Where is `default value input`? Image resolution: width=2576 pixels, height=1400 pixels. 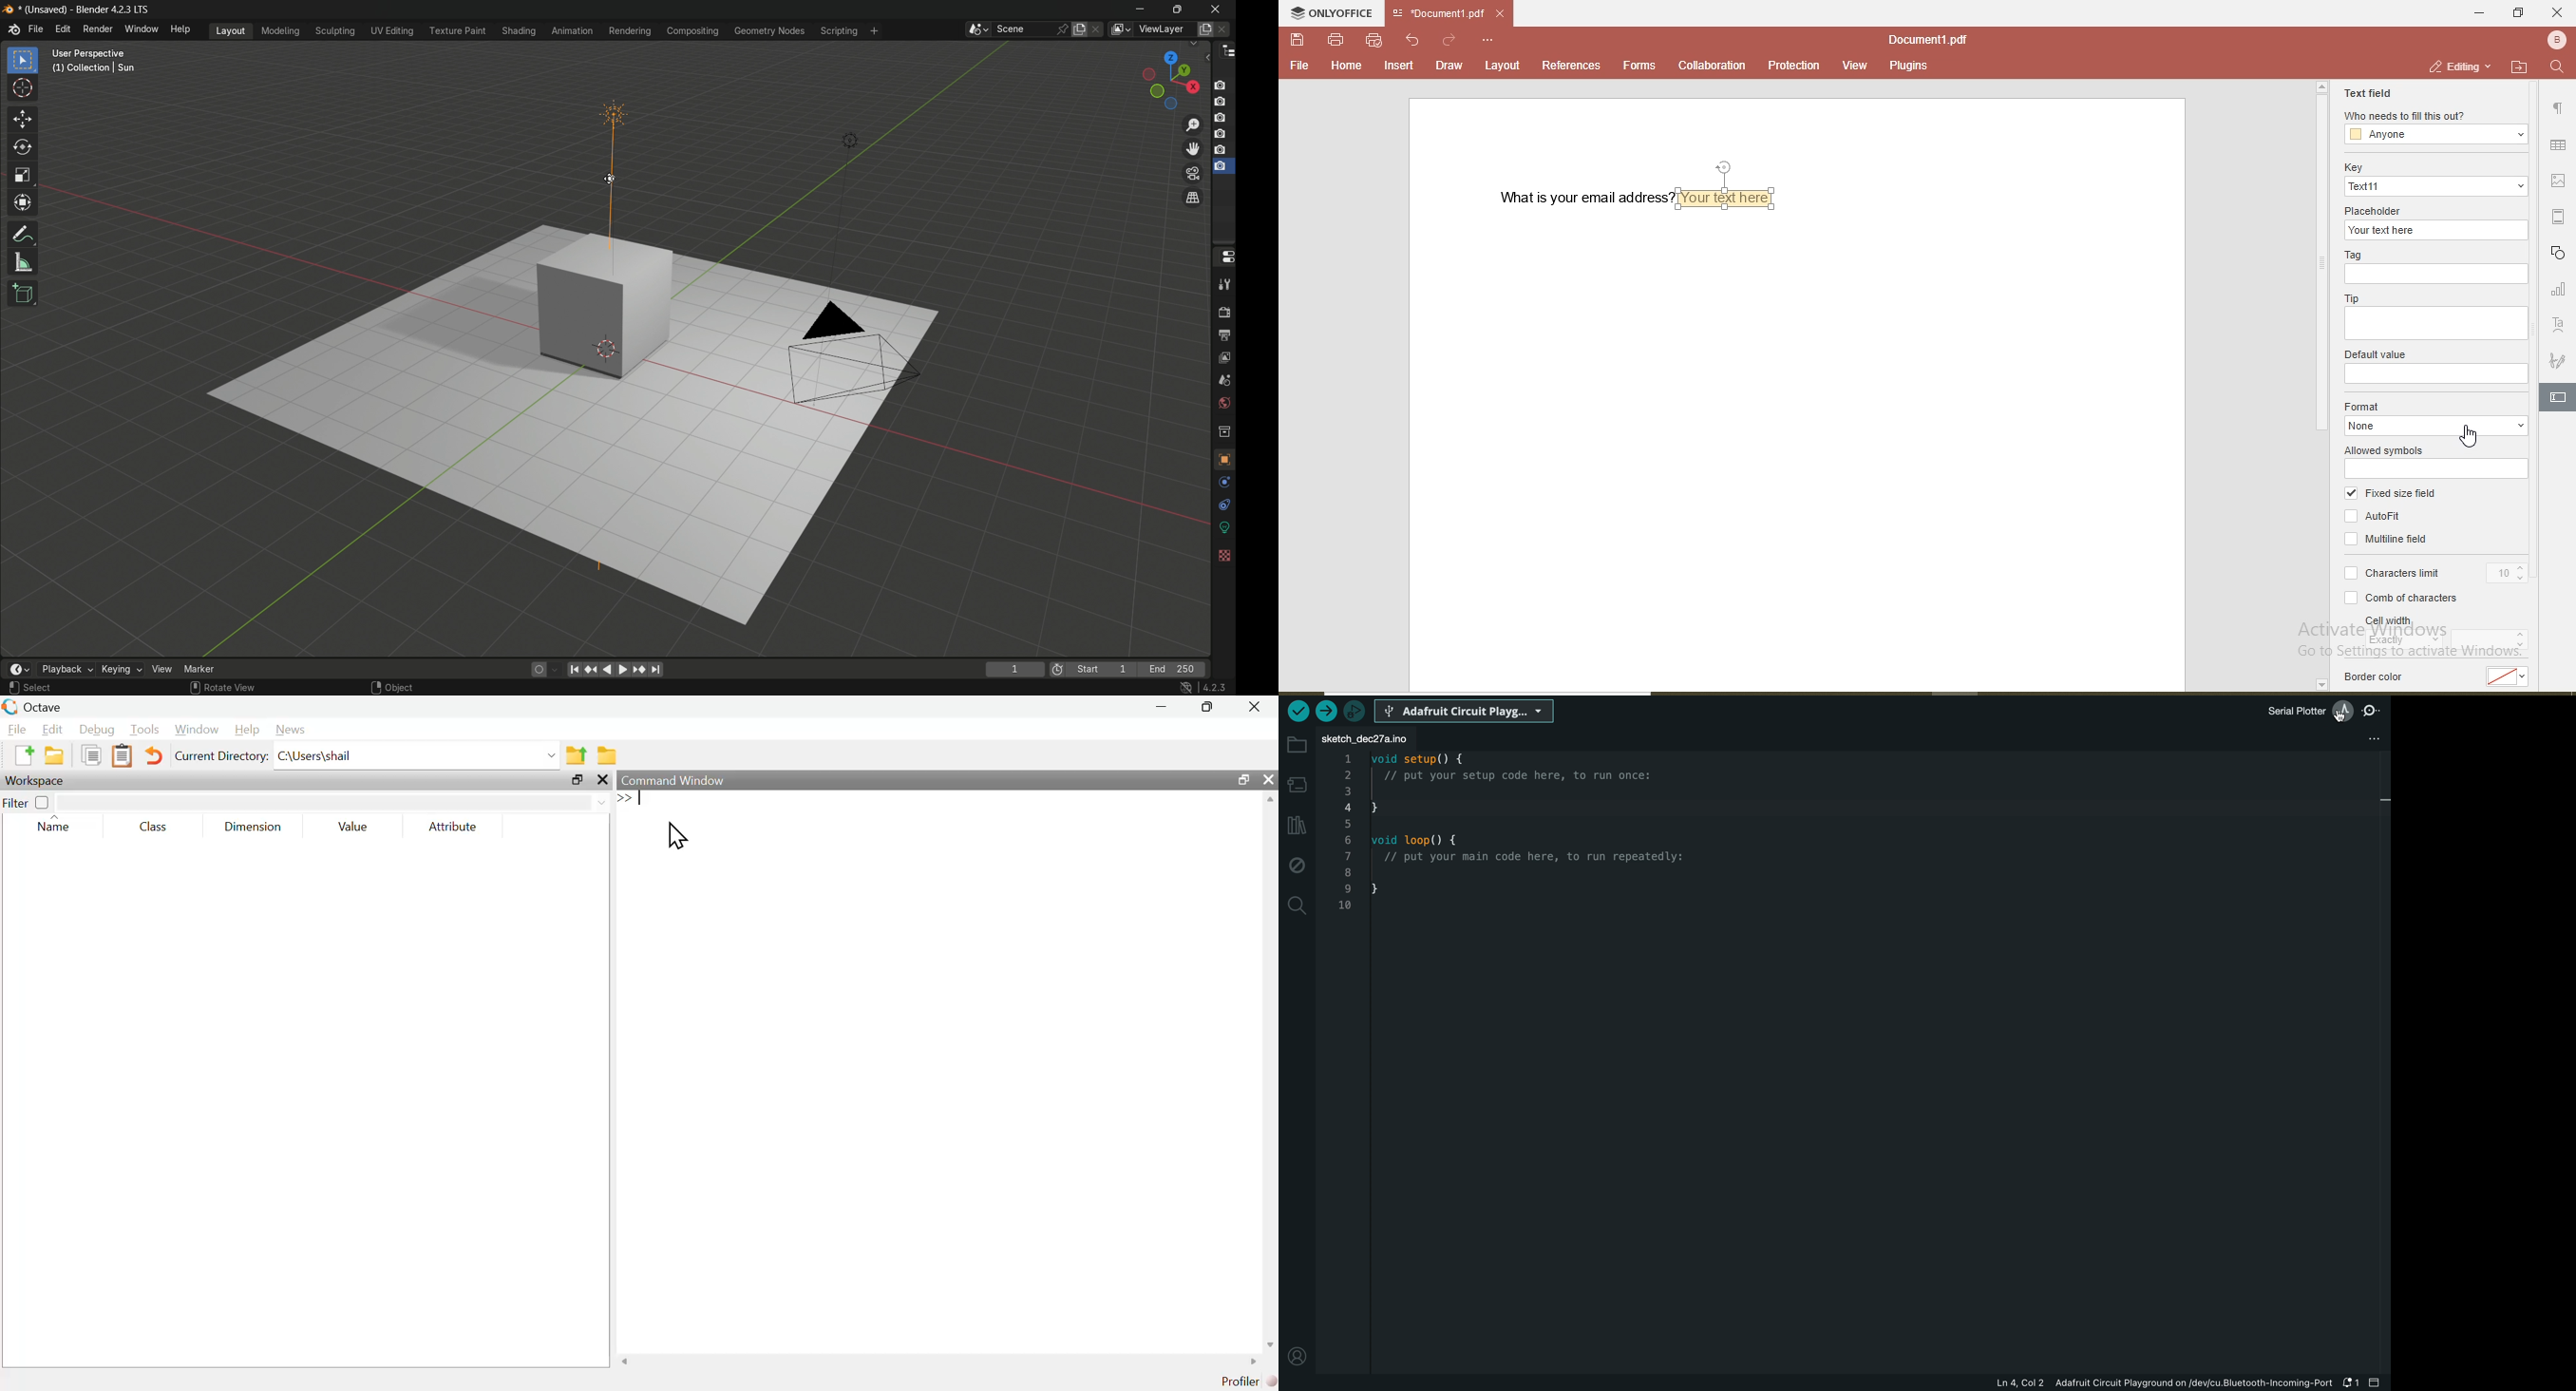
default value input is located at coordinates (2437, 374).